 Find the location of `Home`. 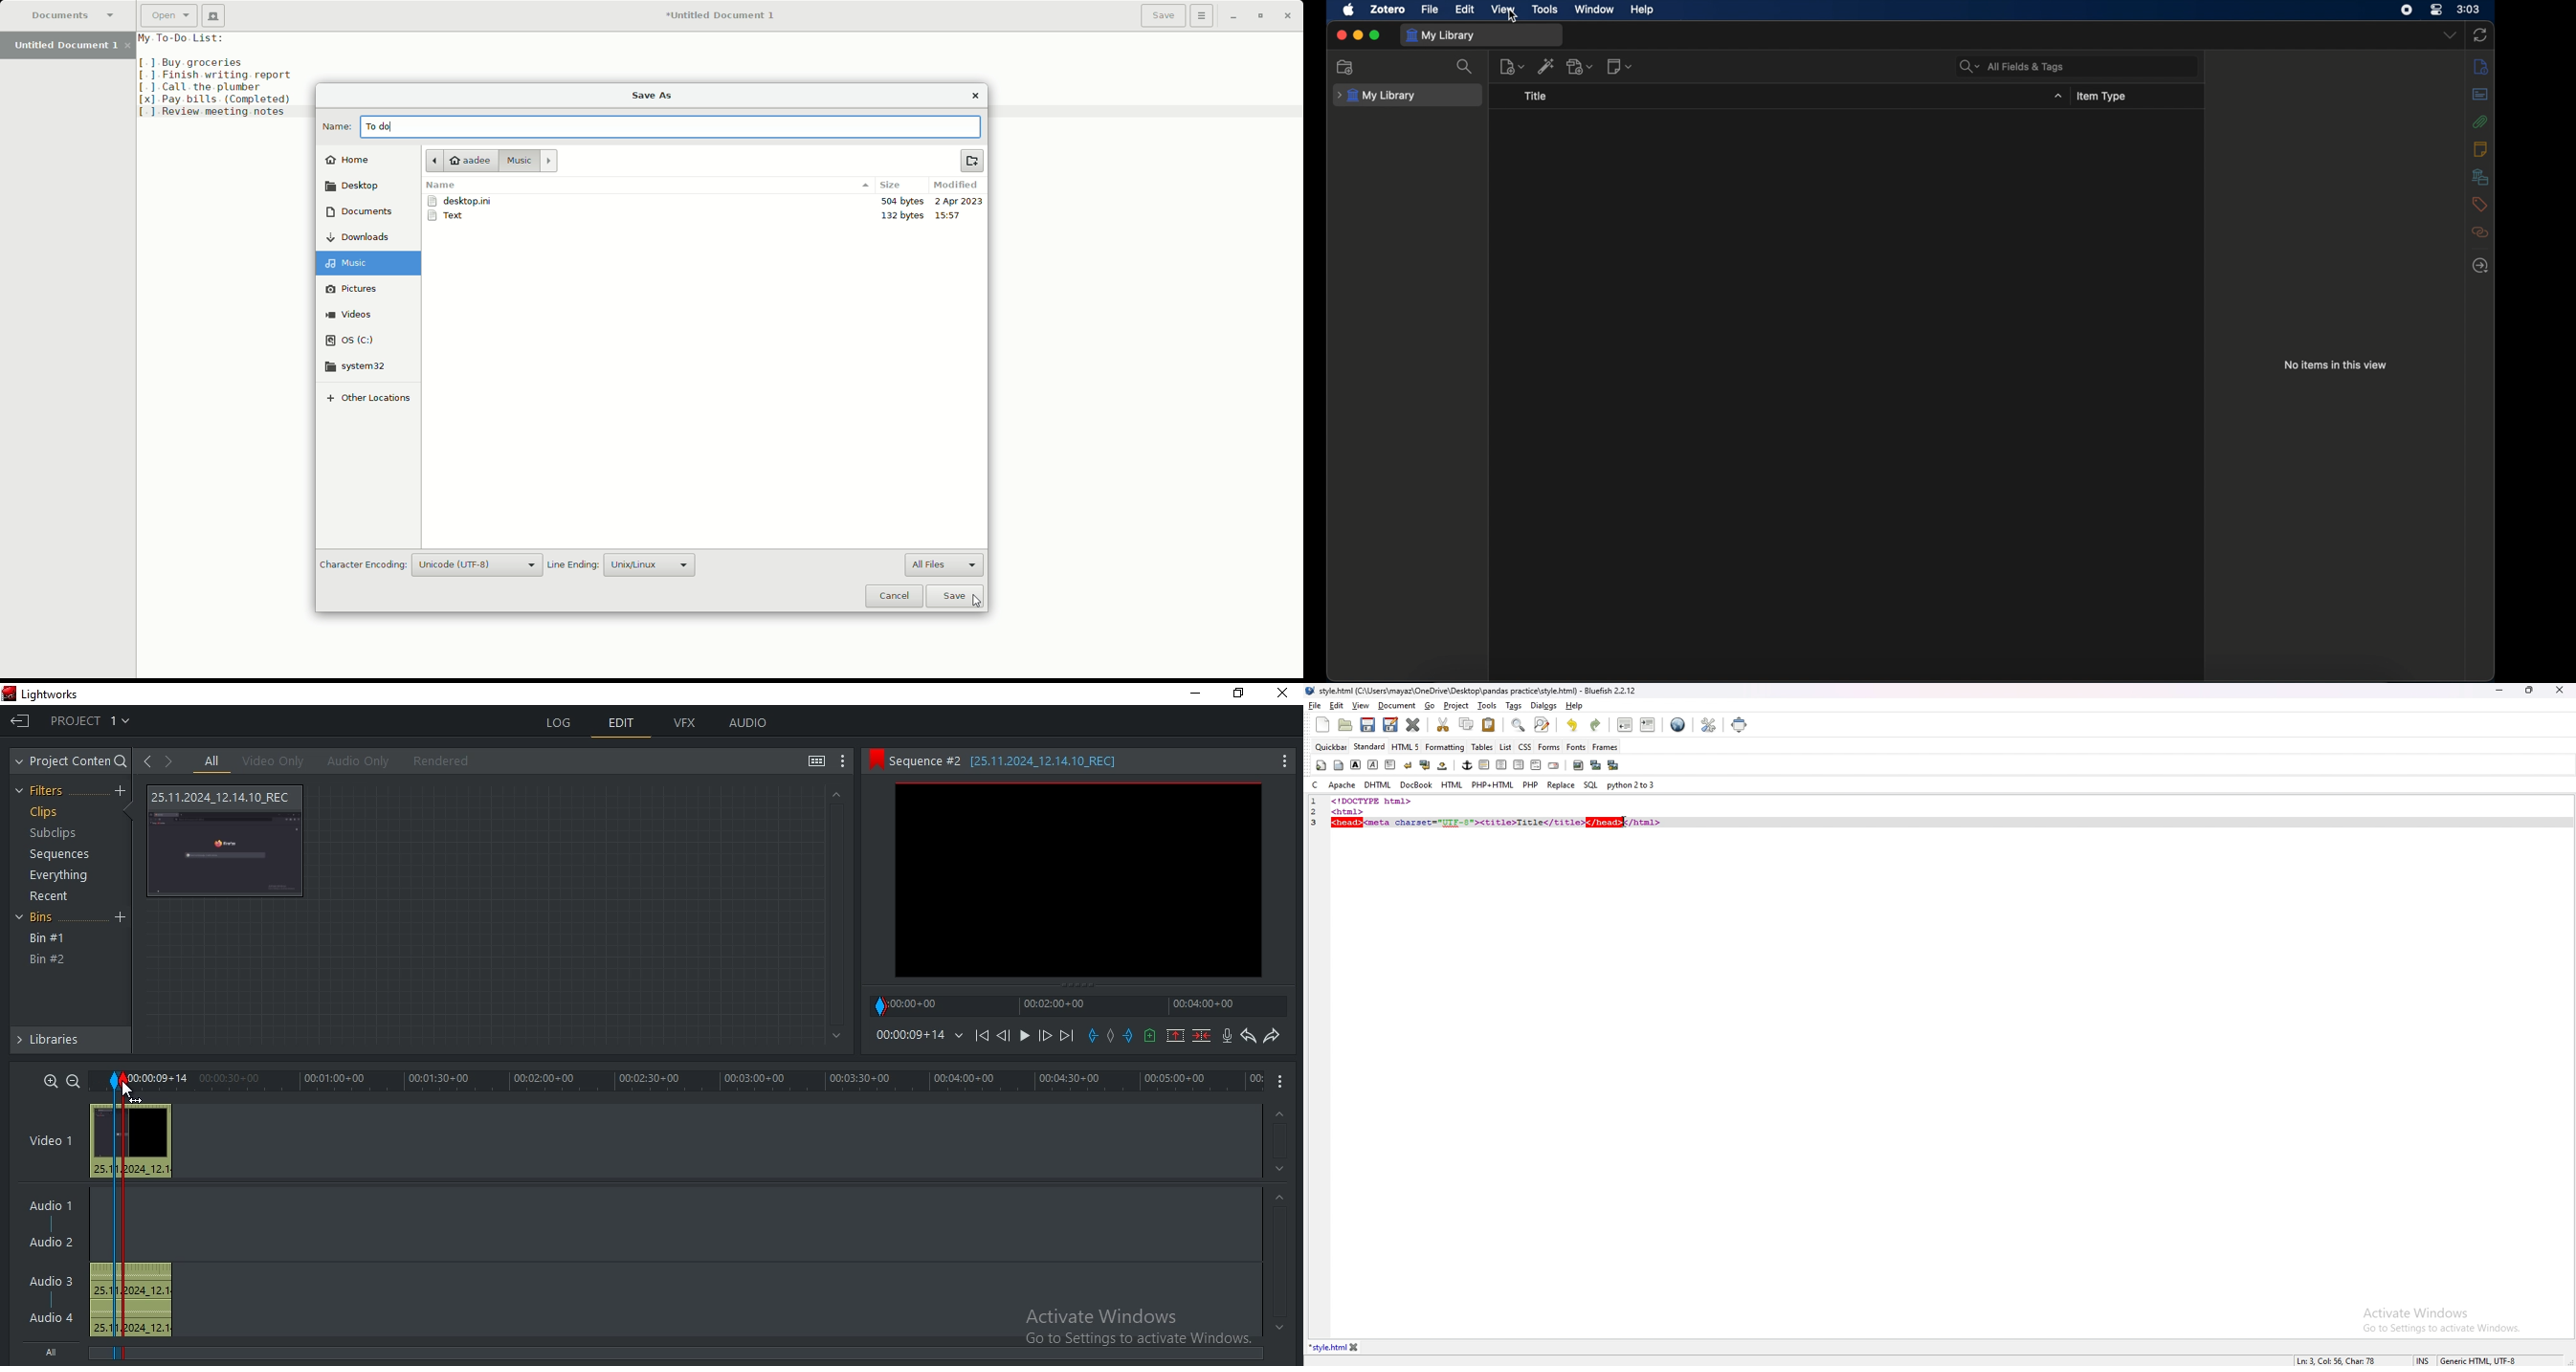

Home is located at coordinates (354, 158).